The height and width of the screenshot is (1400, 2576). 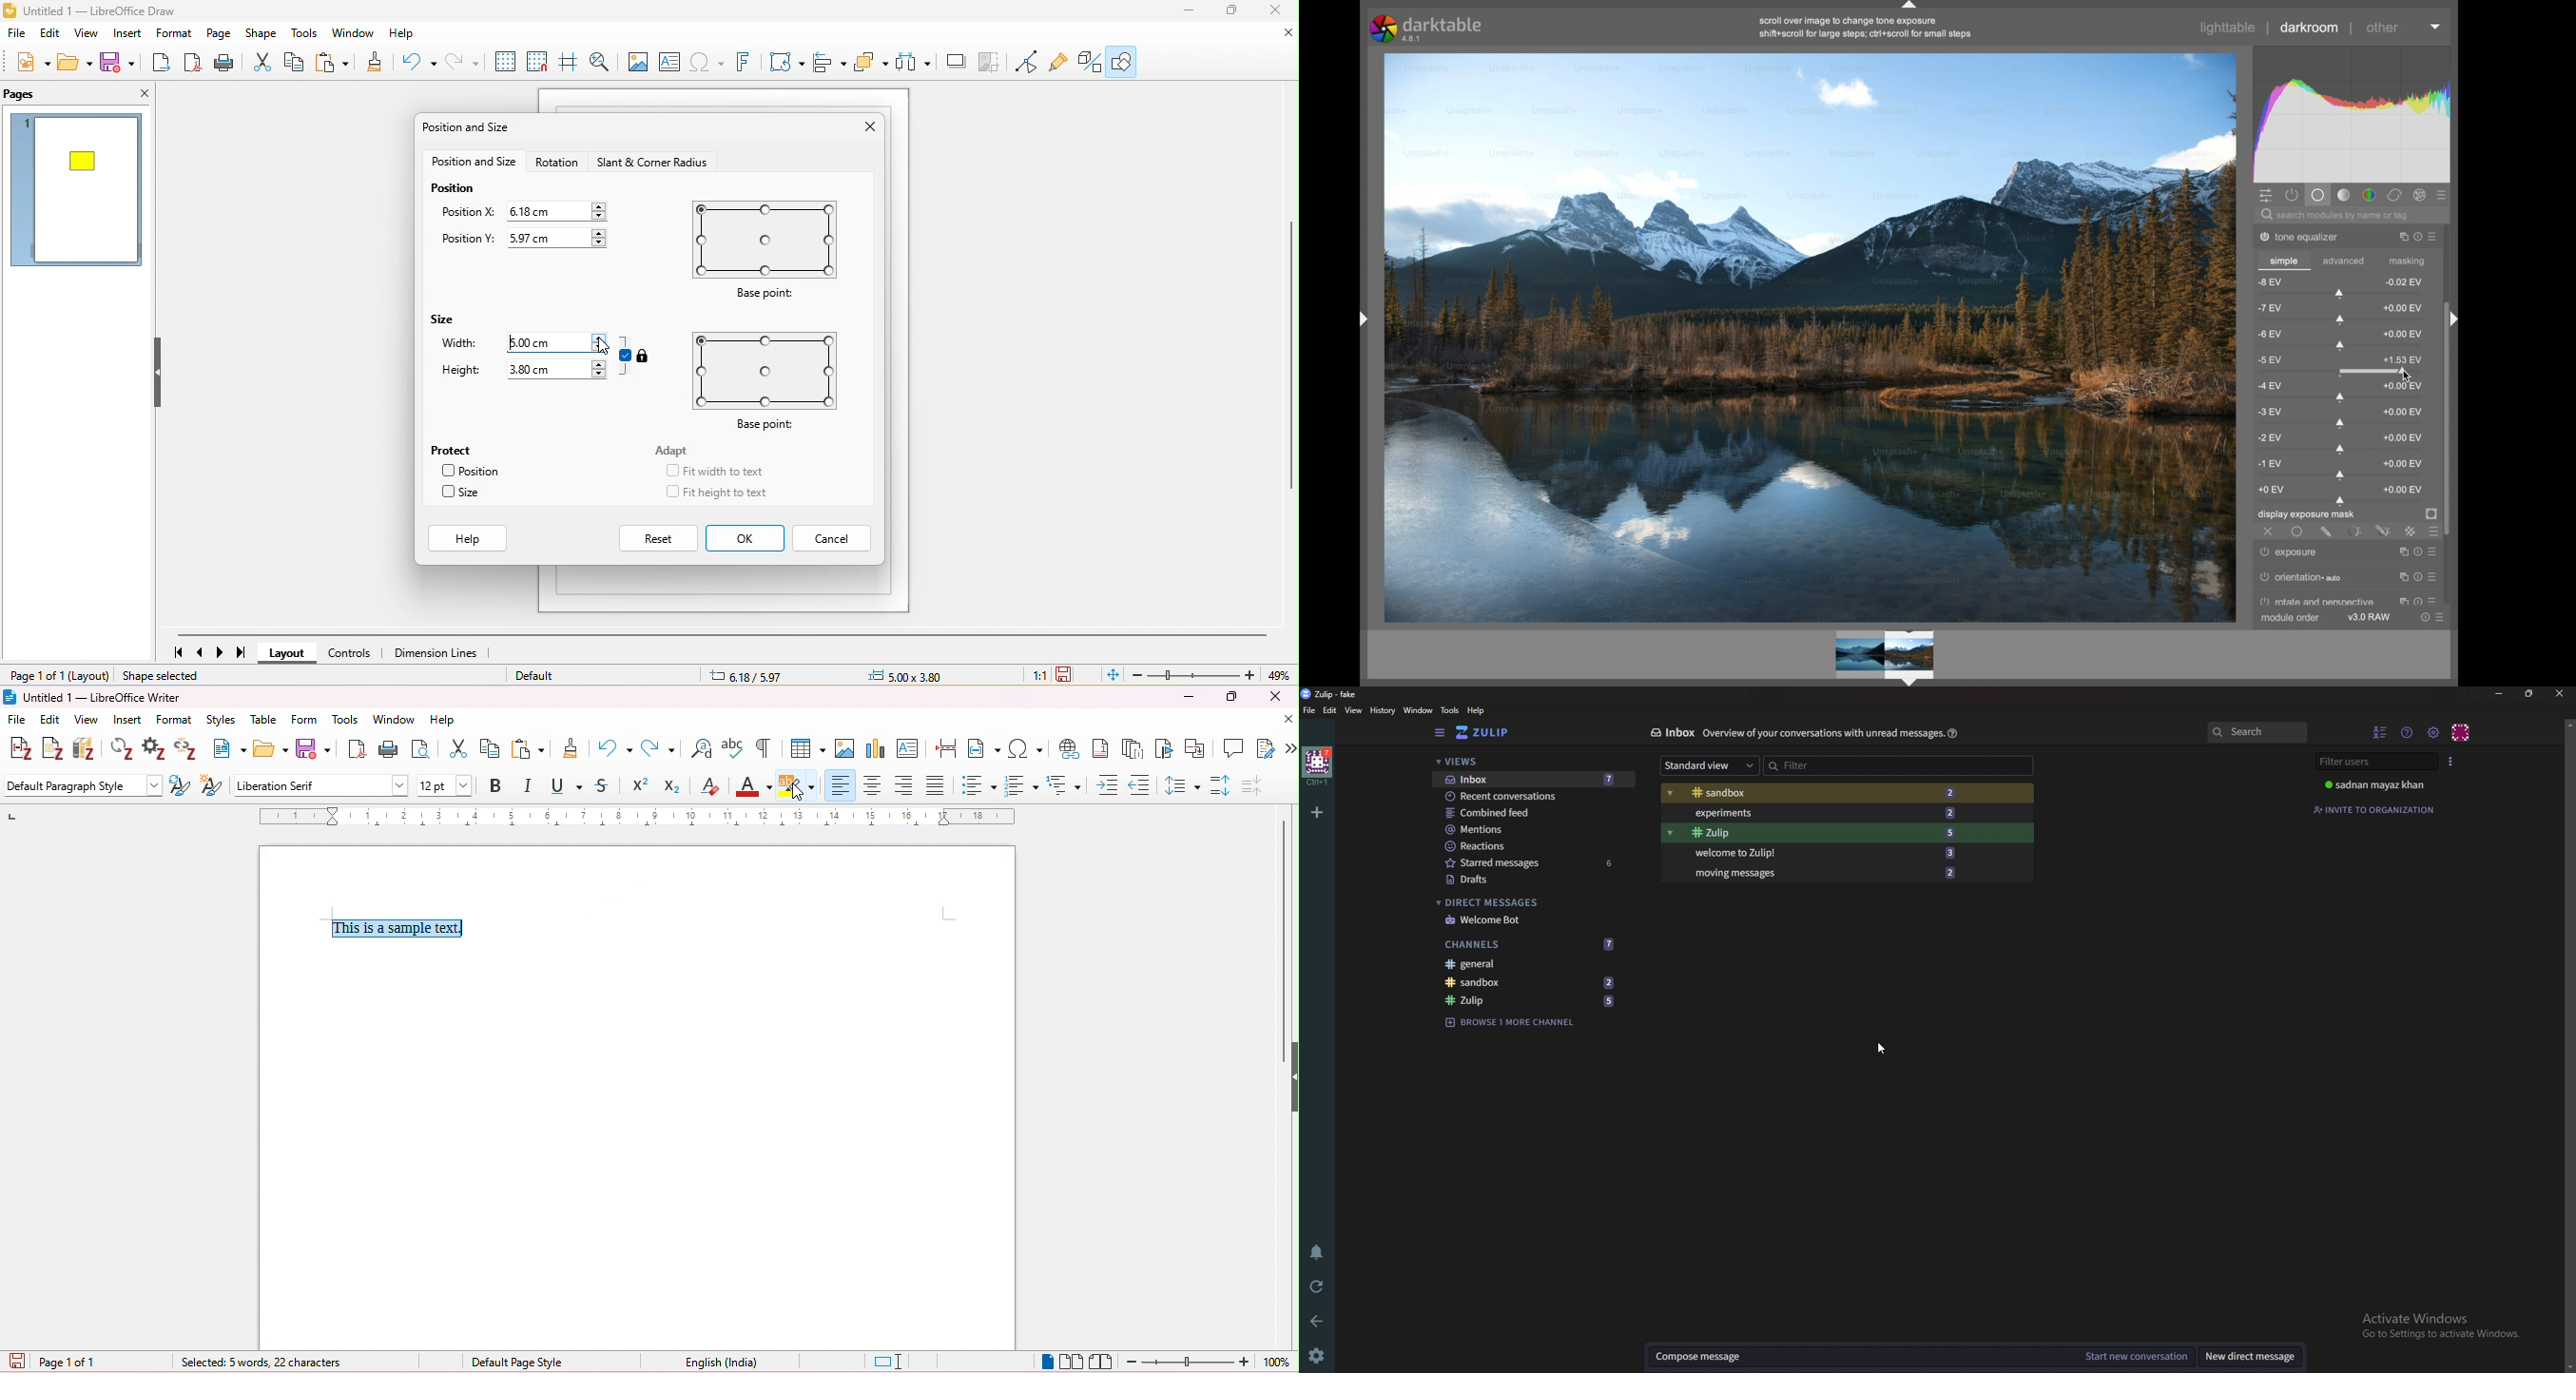 I want to click on orientation auto, so click(x=2307, y=578).